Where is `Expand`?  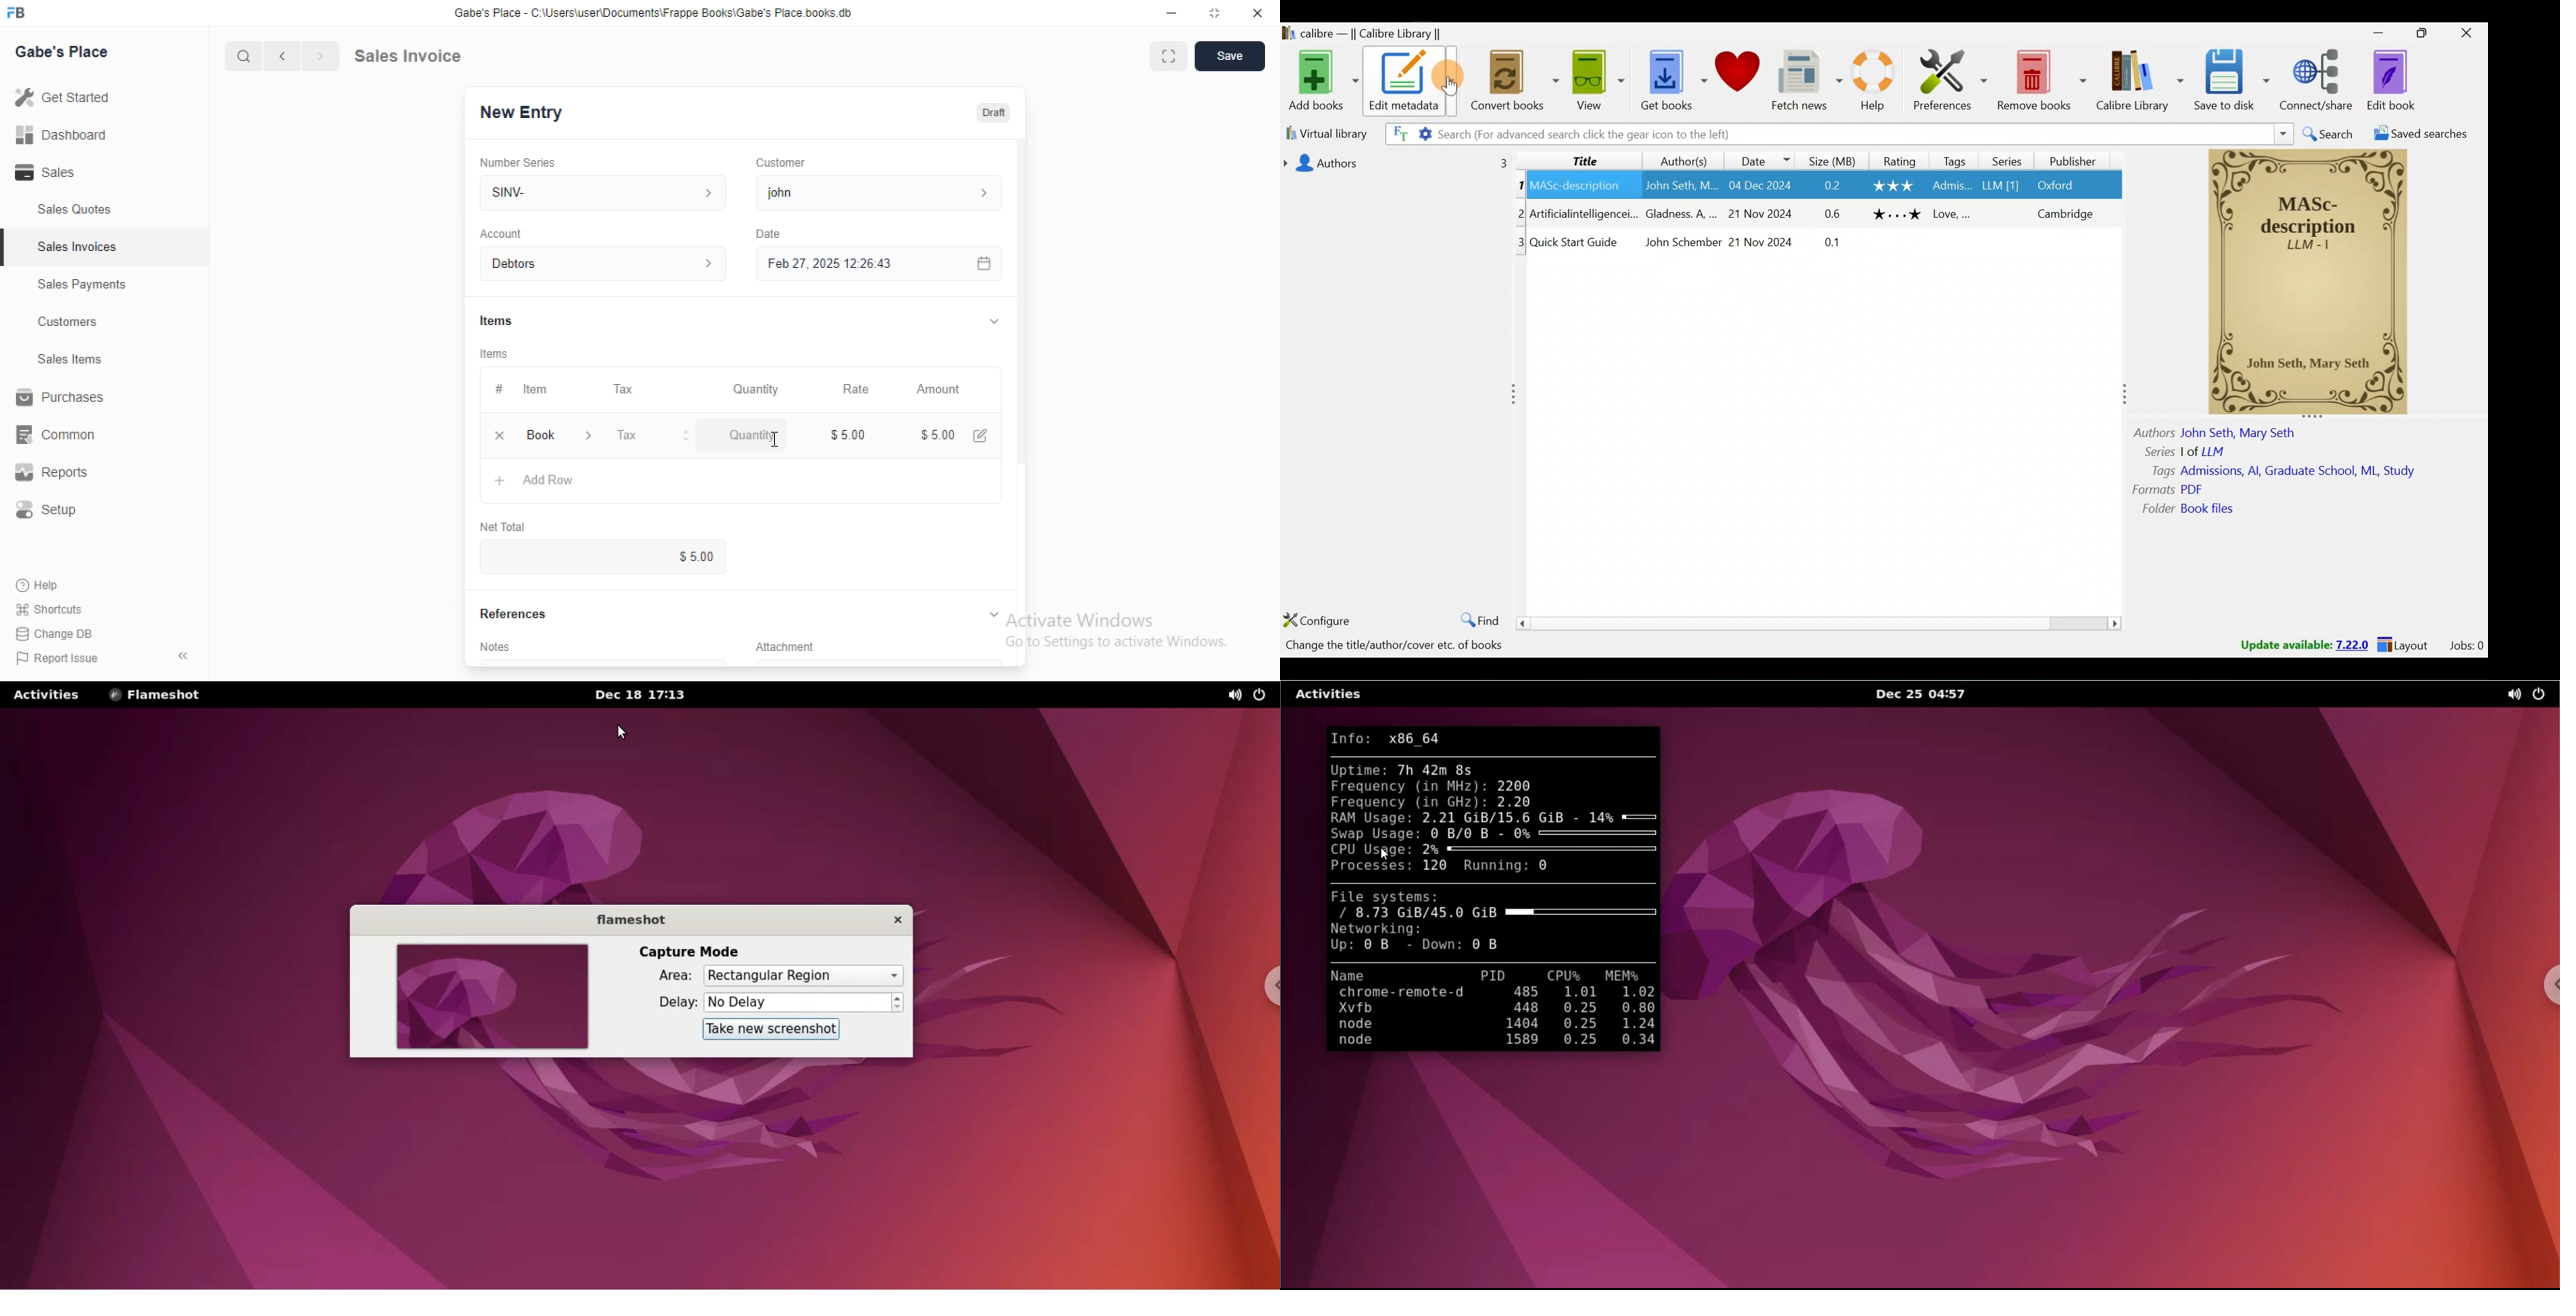
Expand is located at coordinates (989, 321).